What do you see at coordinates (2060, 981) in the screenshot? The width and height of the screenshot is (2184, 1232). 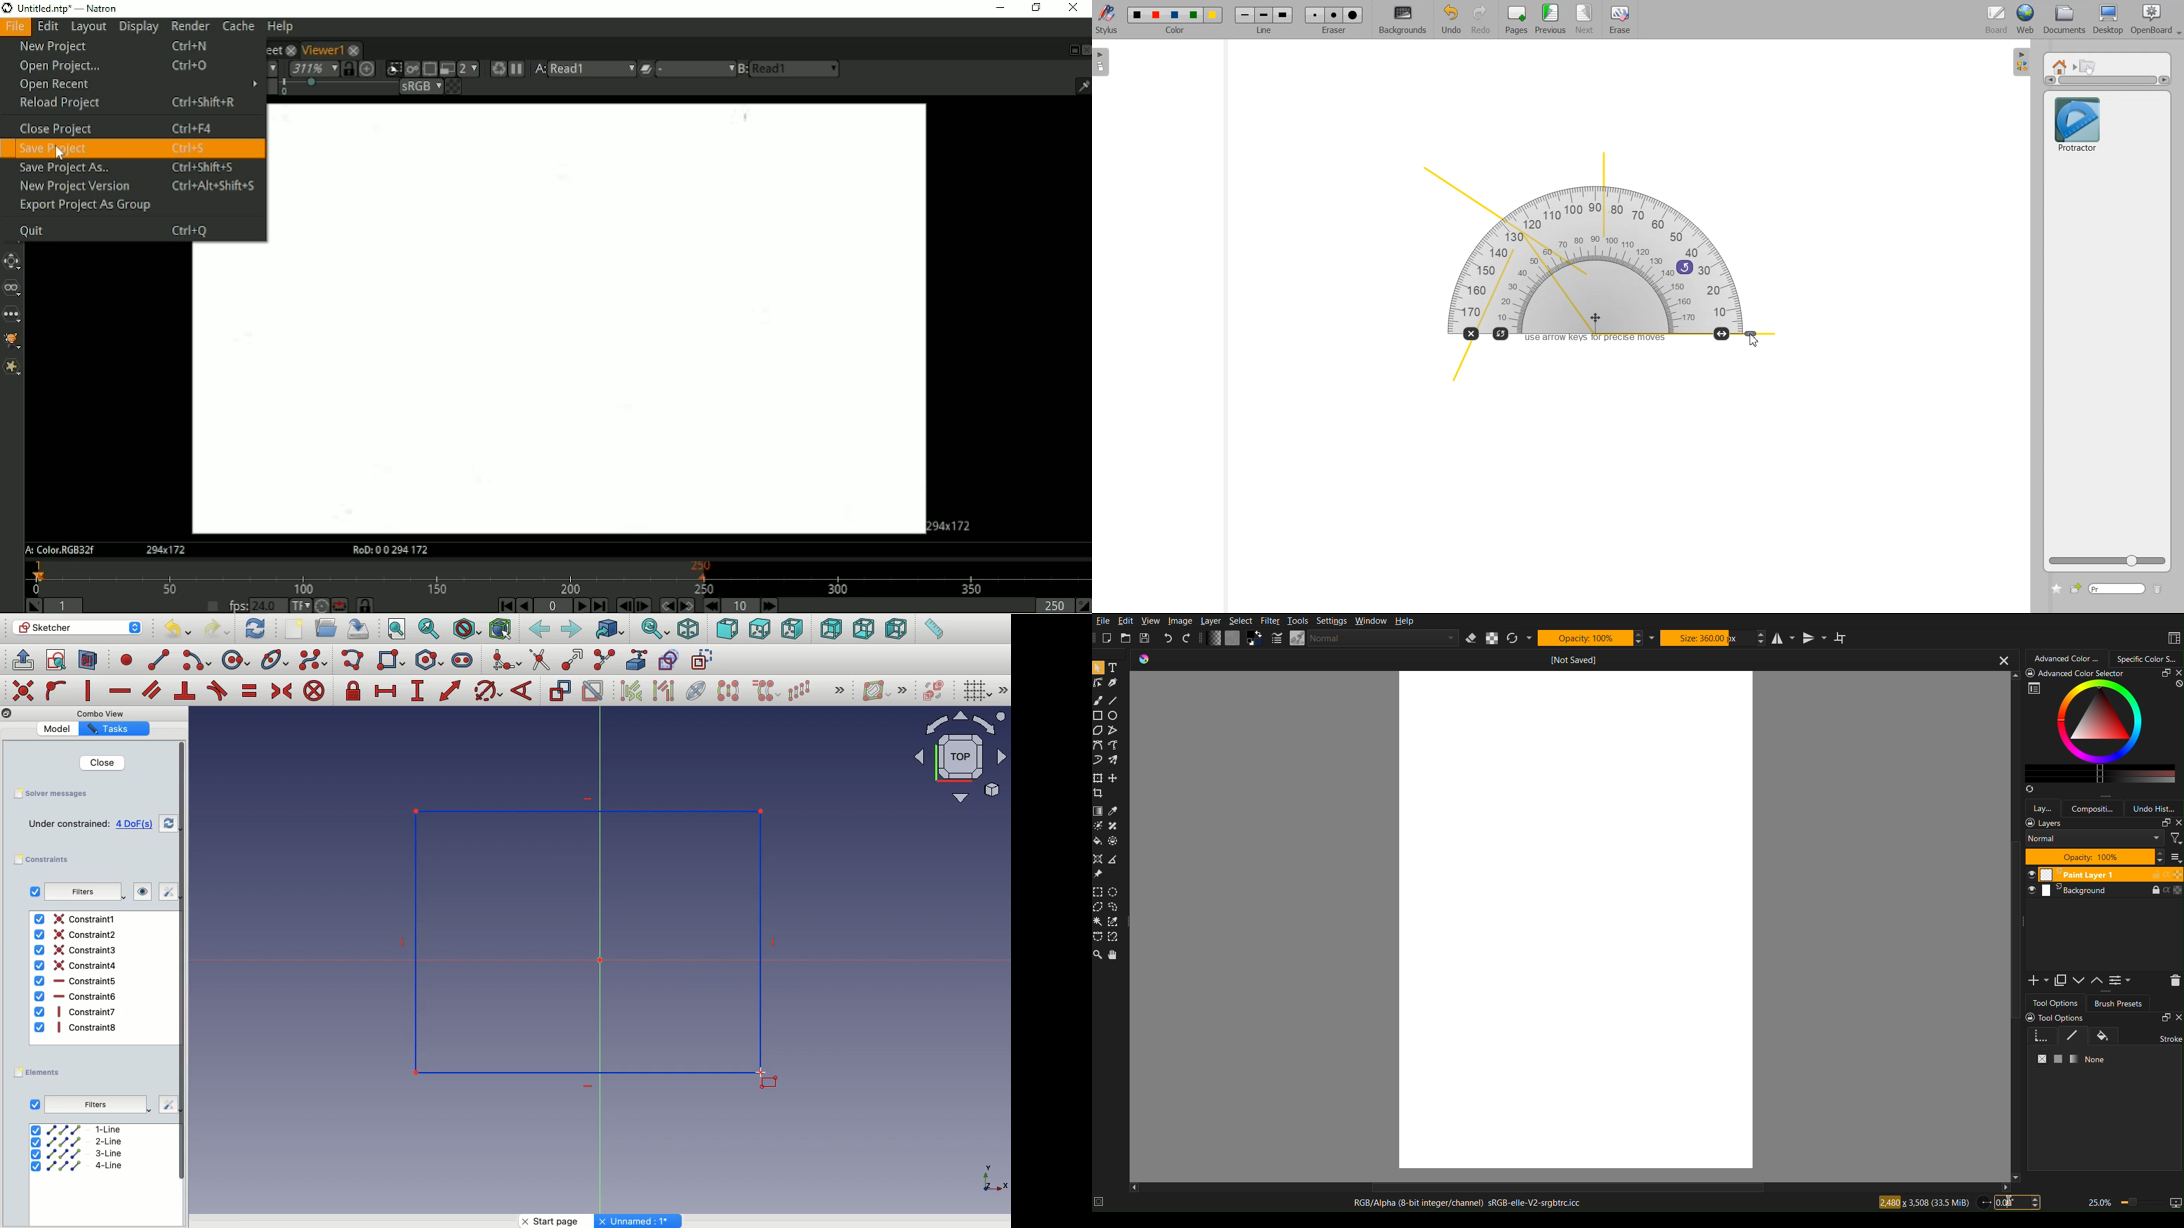 I see `Copy Layer` at bounding box center [2060, 981].